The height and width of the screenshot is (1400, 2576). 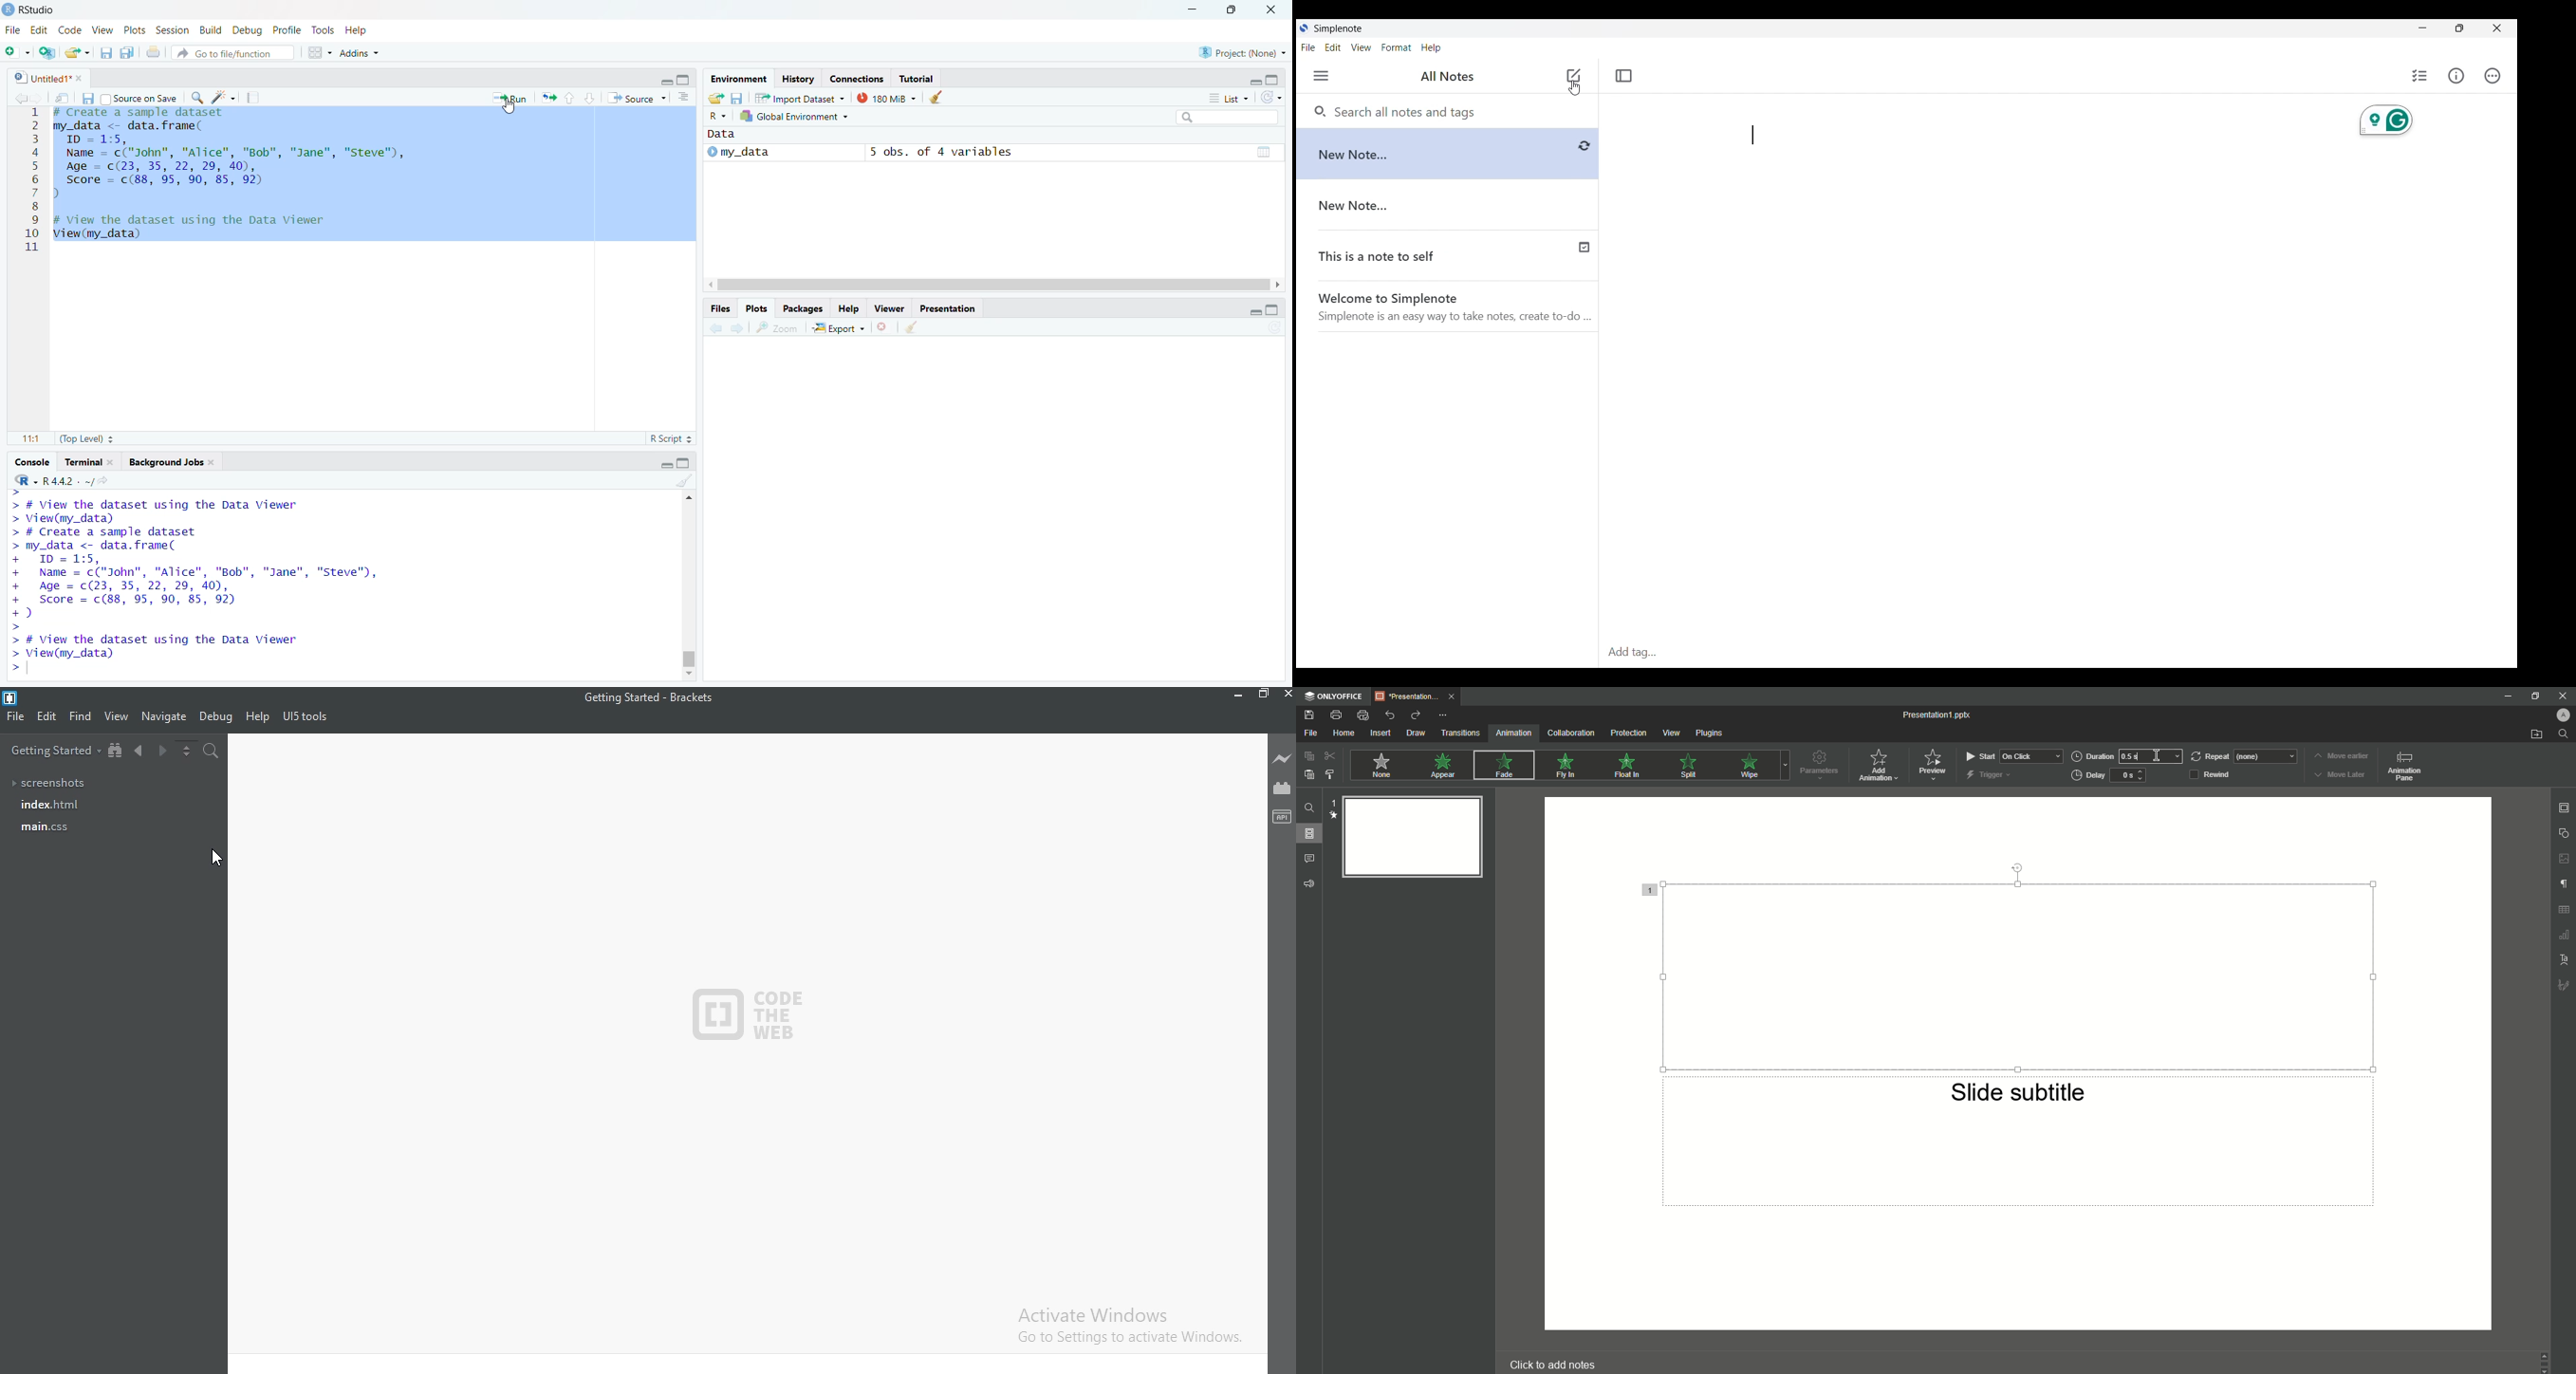 I want to click on Move Later, so click(x=2343, y=774).